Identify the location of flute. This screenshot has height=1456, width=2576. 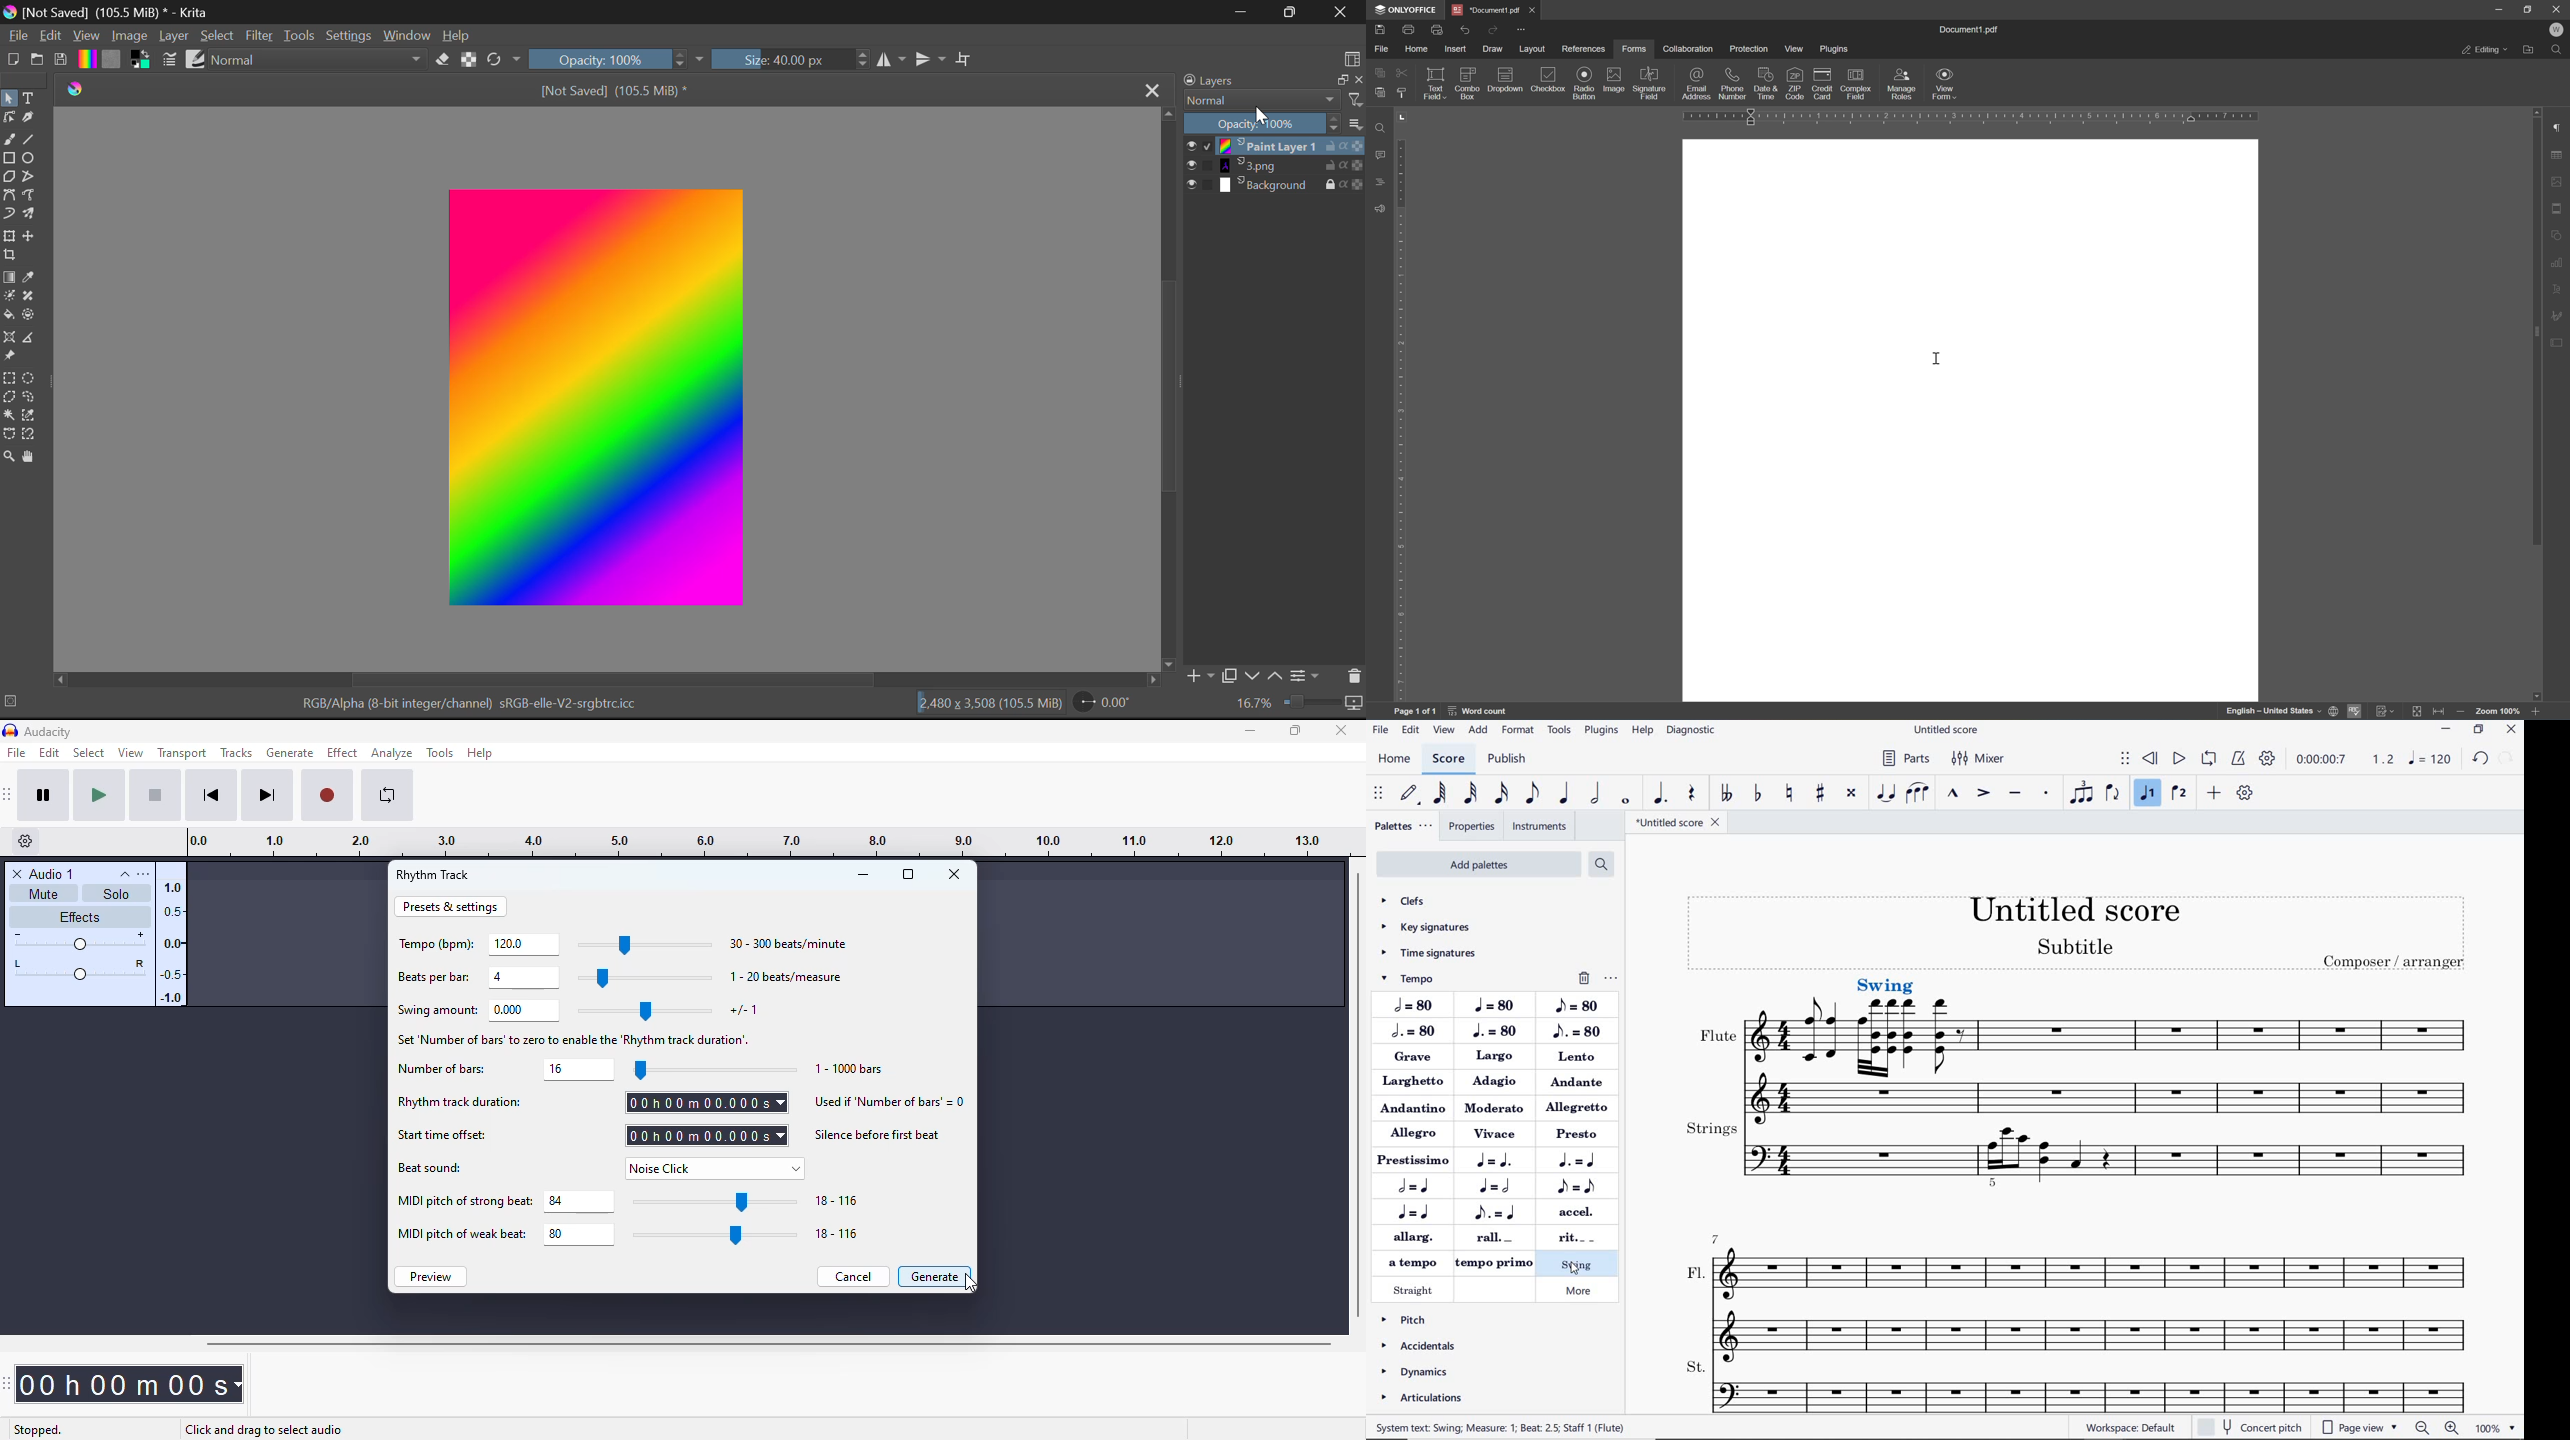
(2188, 1051).